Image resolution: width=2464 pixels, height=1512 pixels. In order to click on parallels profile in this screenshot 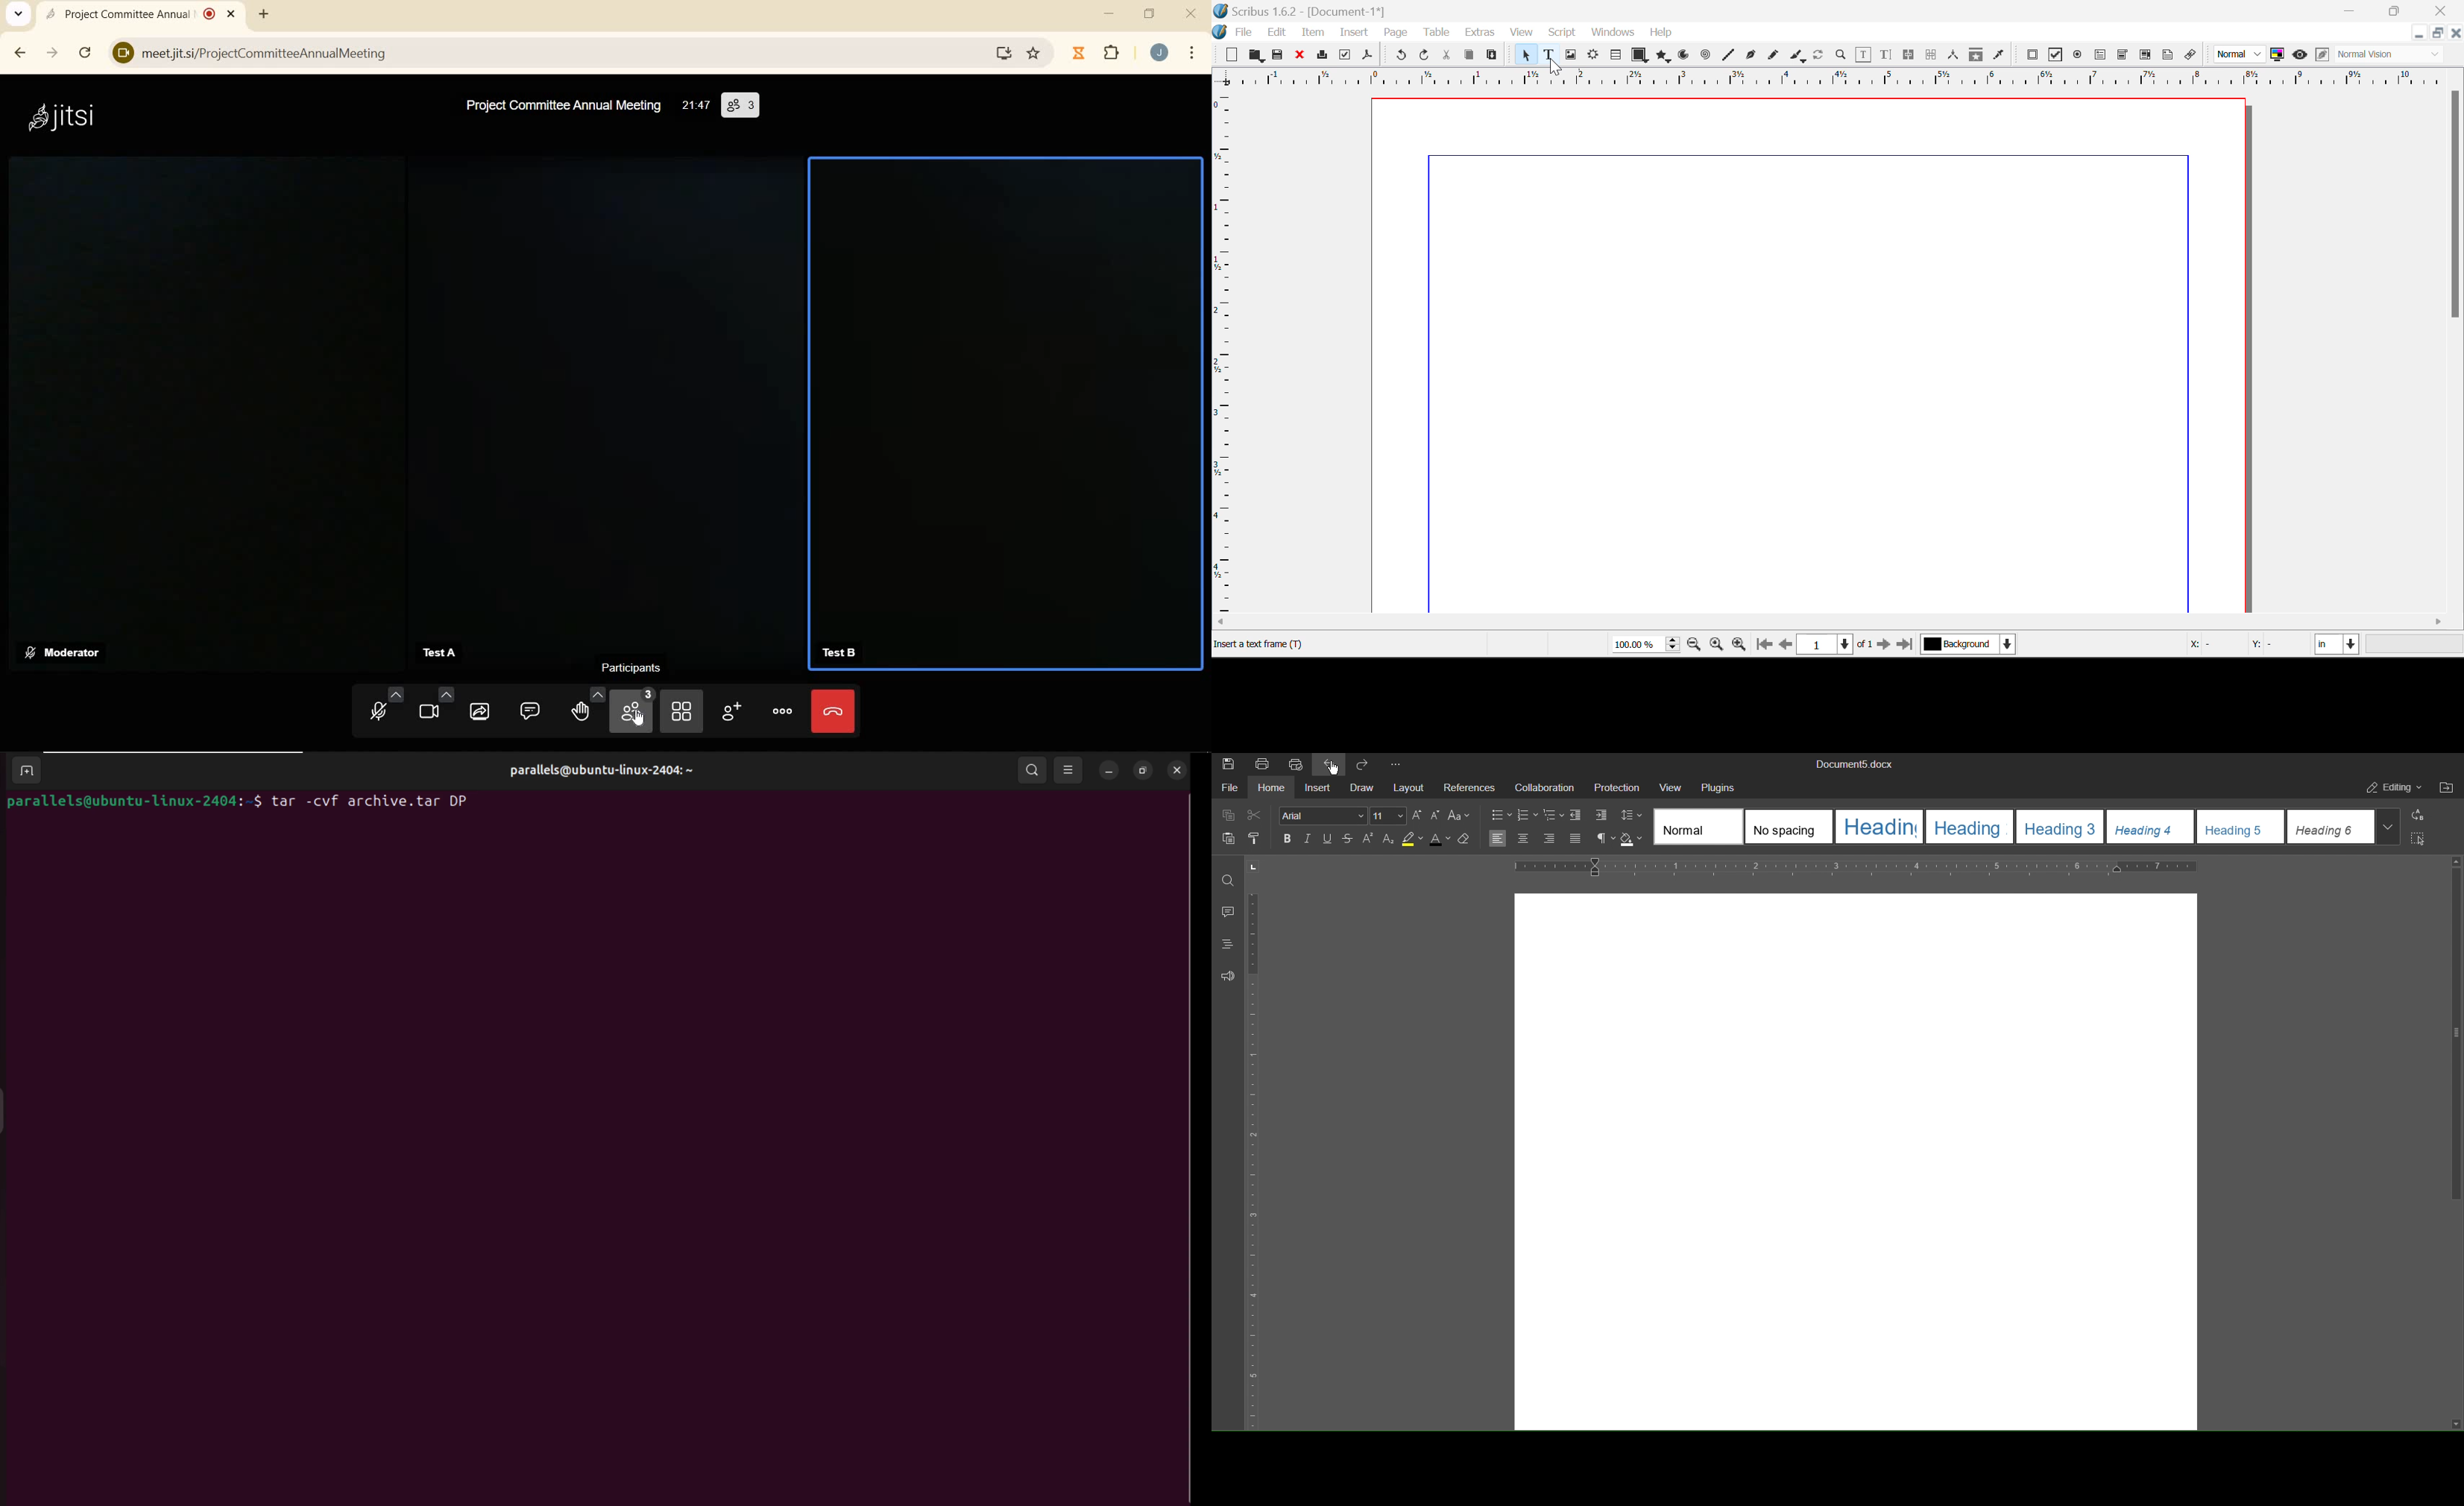, I will do `click(616, 773)`.